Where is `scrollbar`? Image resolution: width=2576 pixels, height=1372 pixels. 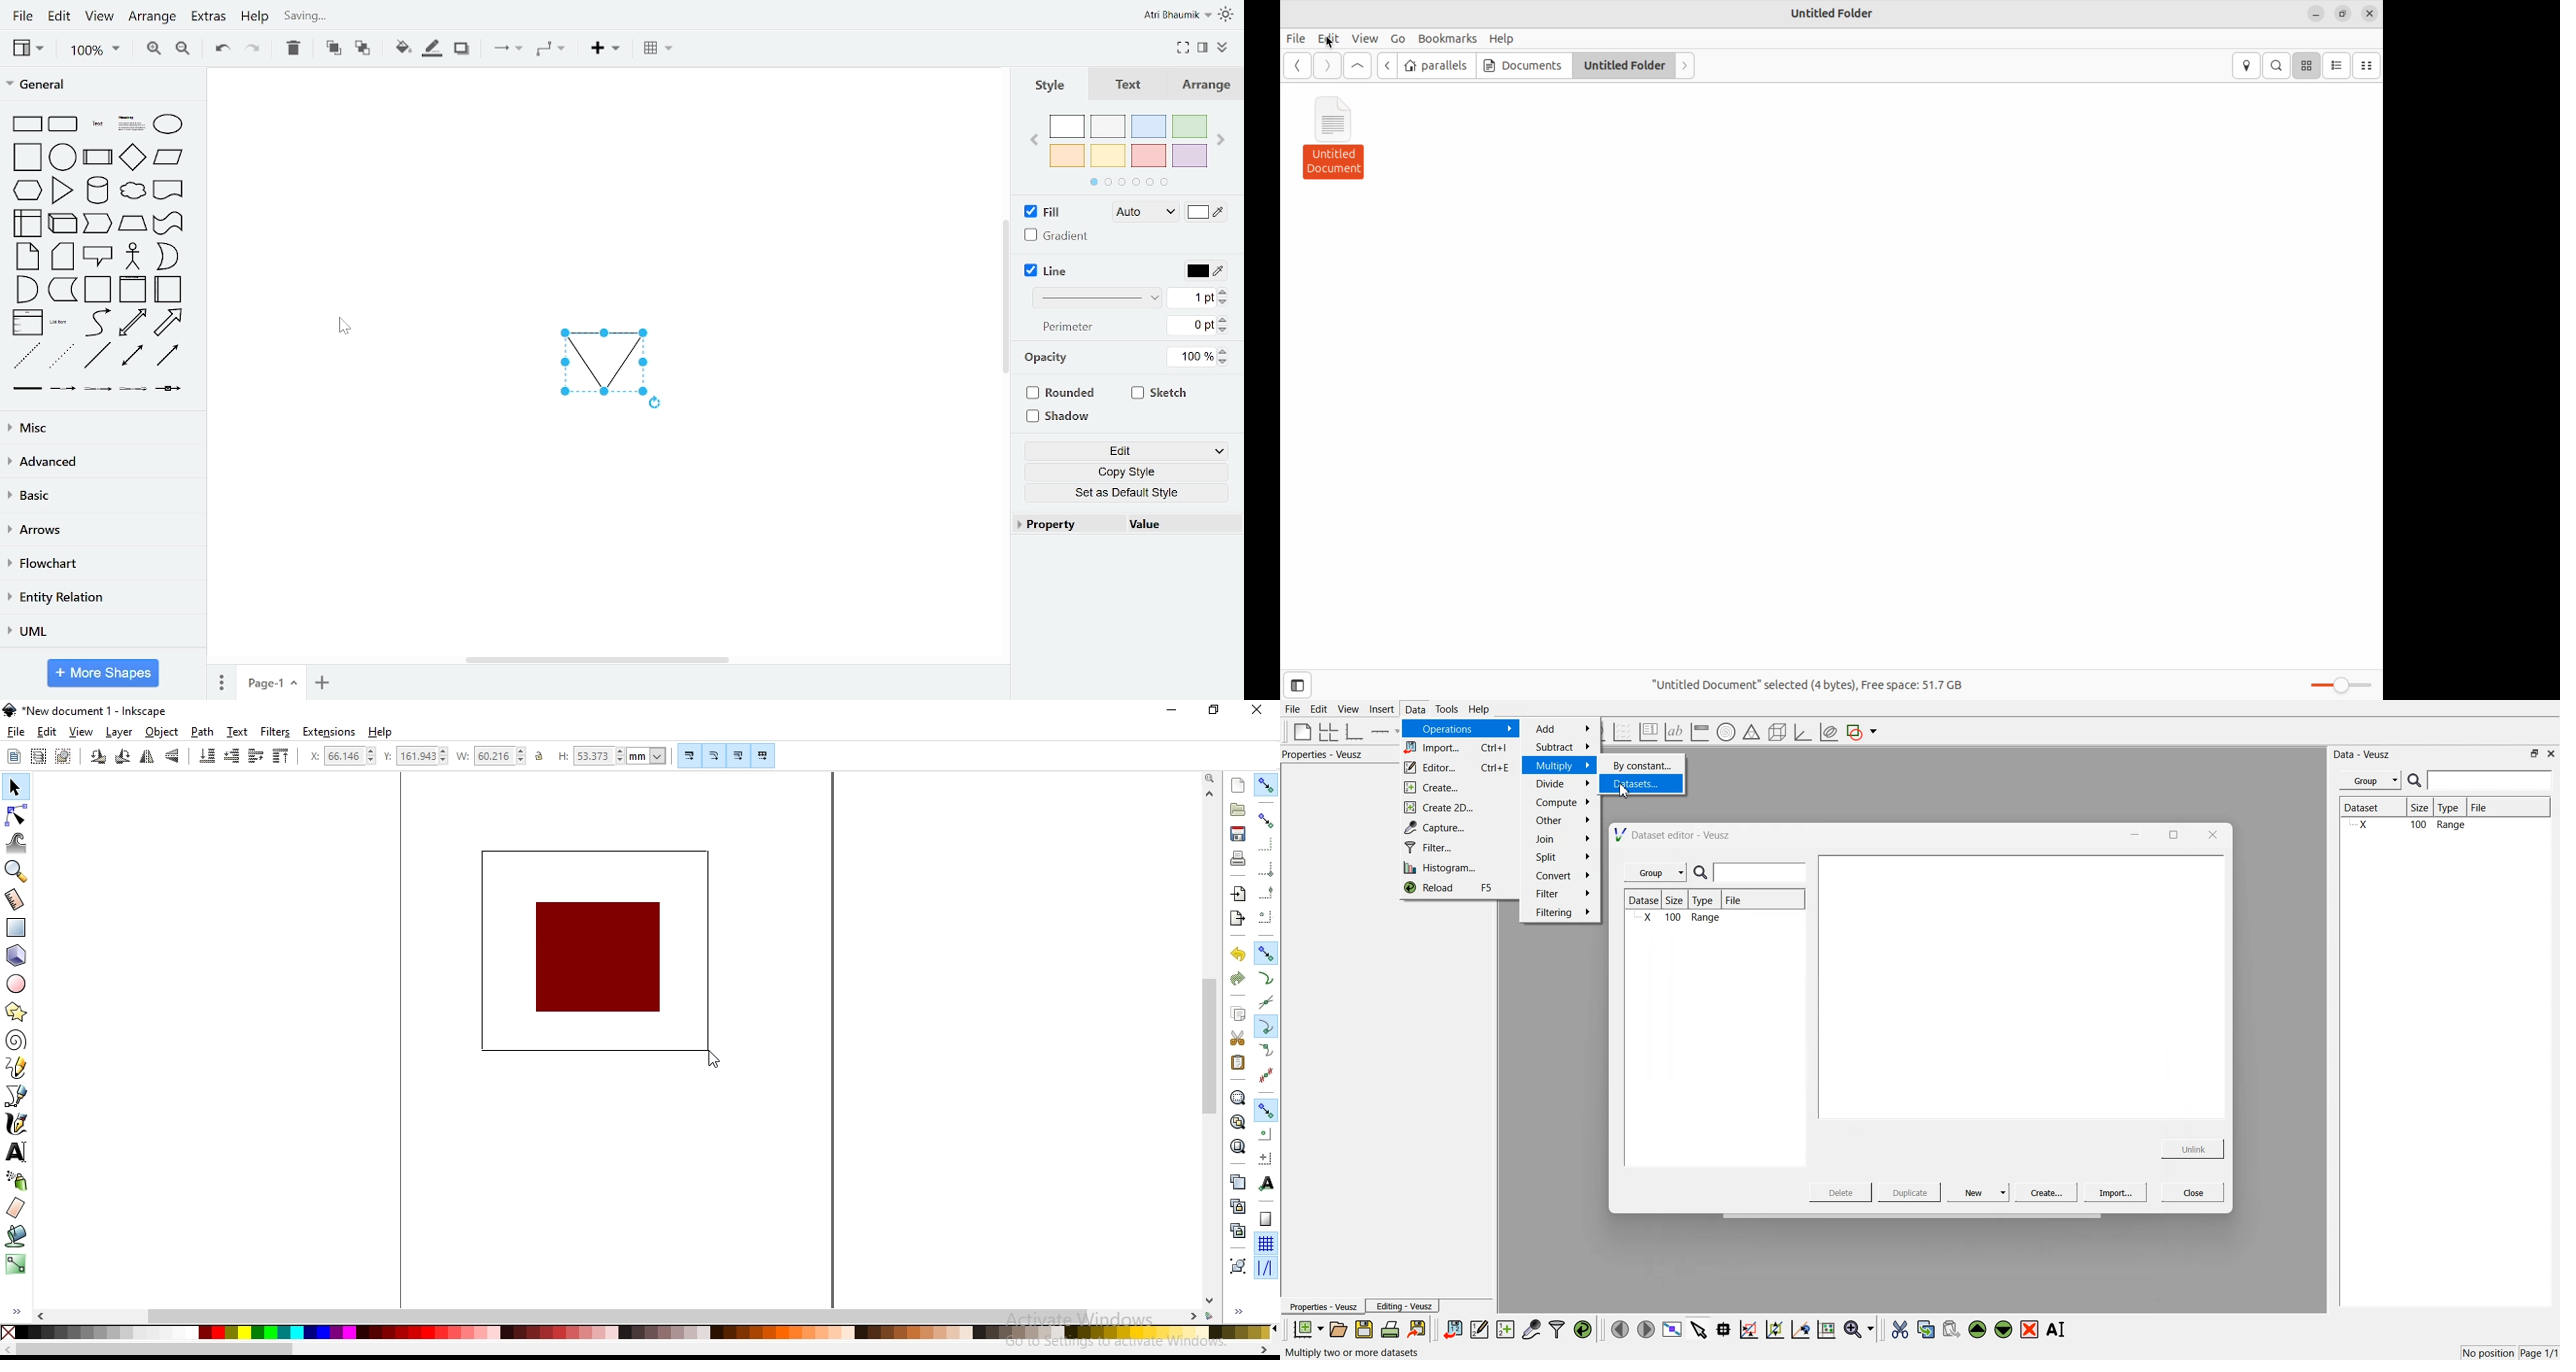 scrollbar is located at coordinates (617, 1317).